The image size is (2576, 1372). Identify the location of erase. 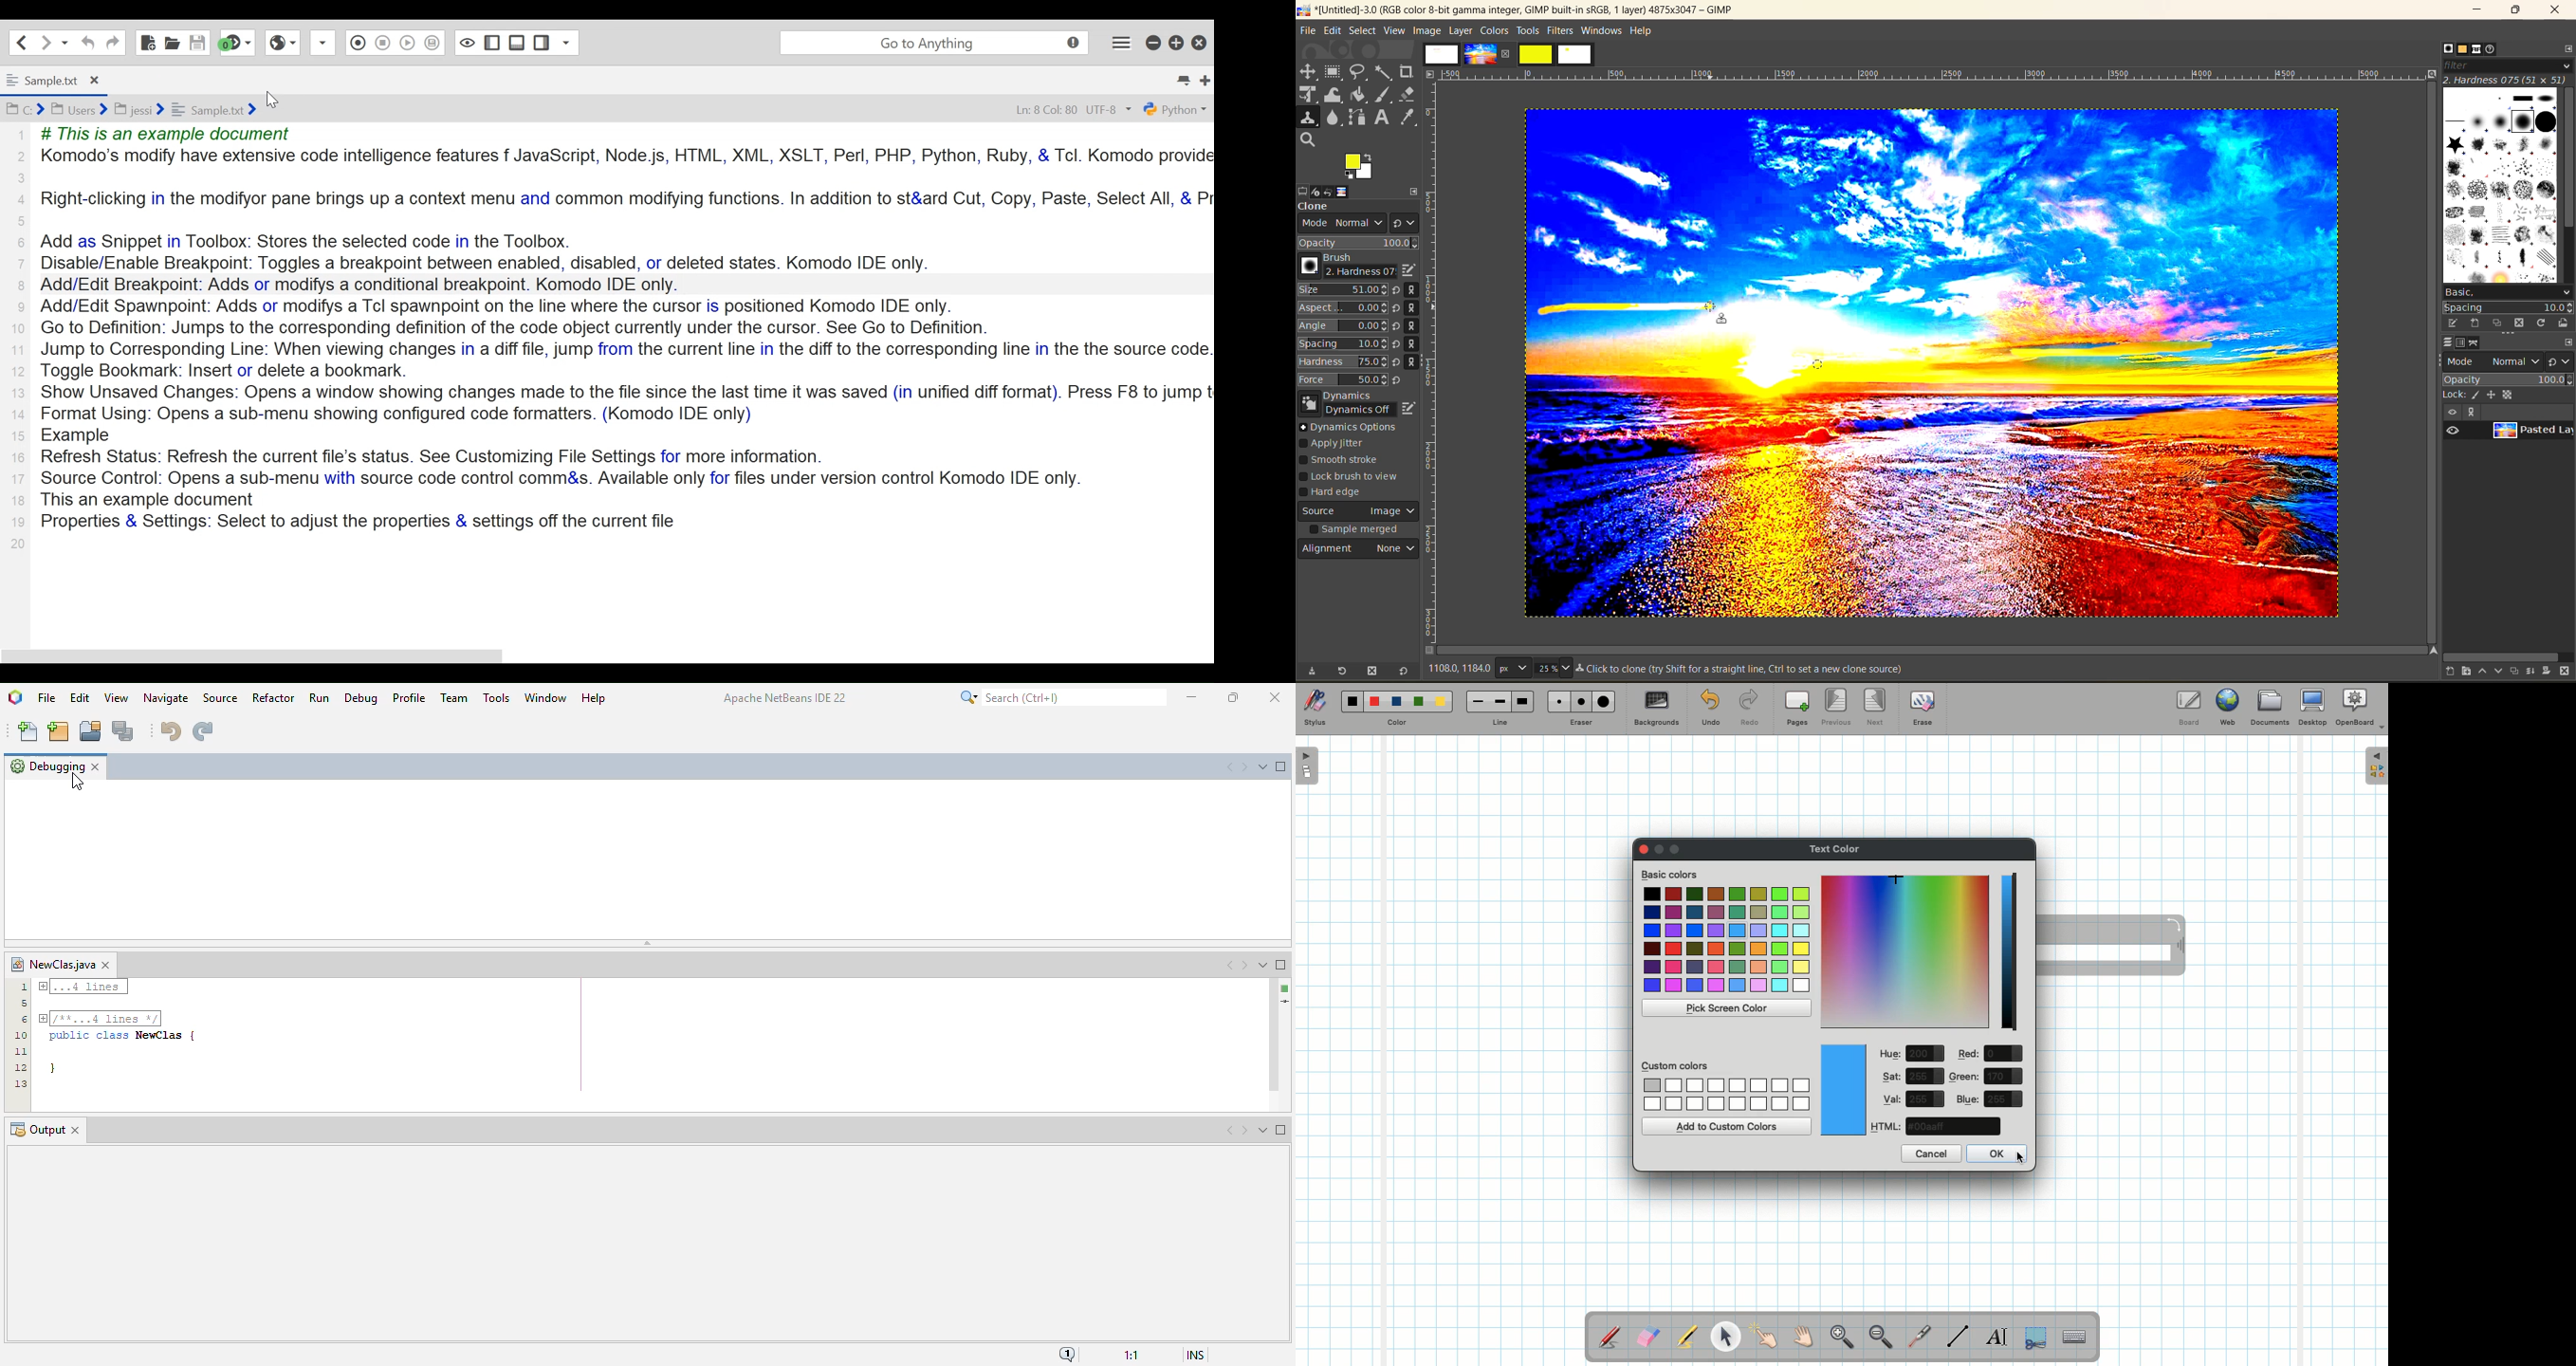
(1408, 94).